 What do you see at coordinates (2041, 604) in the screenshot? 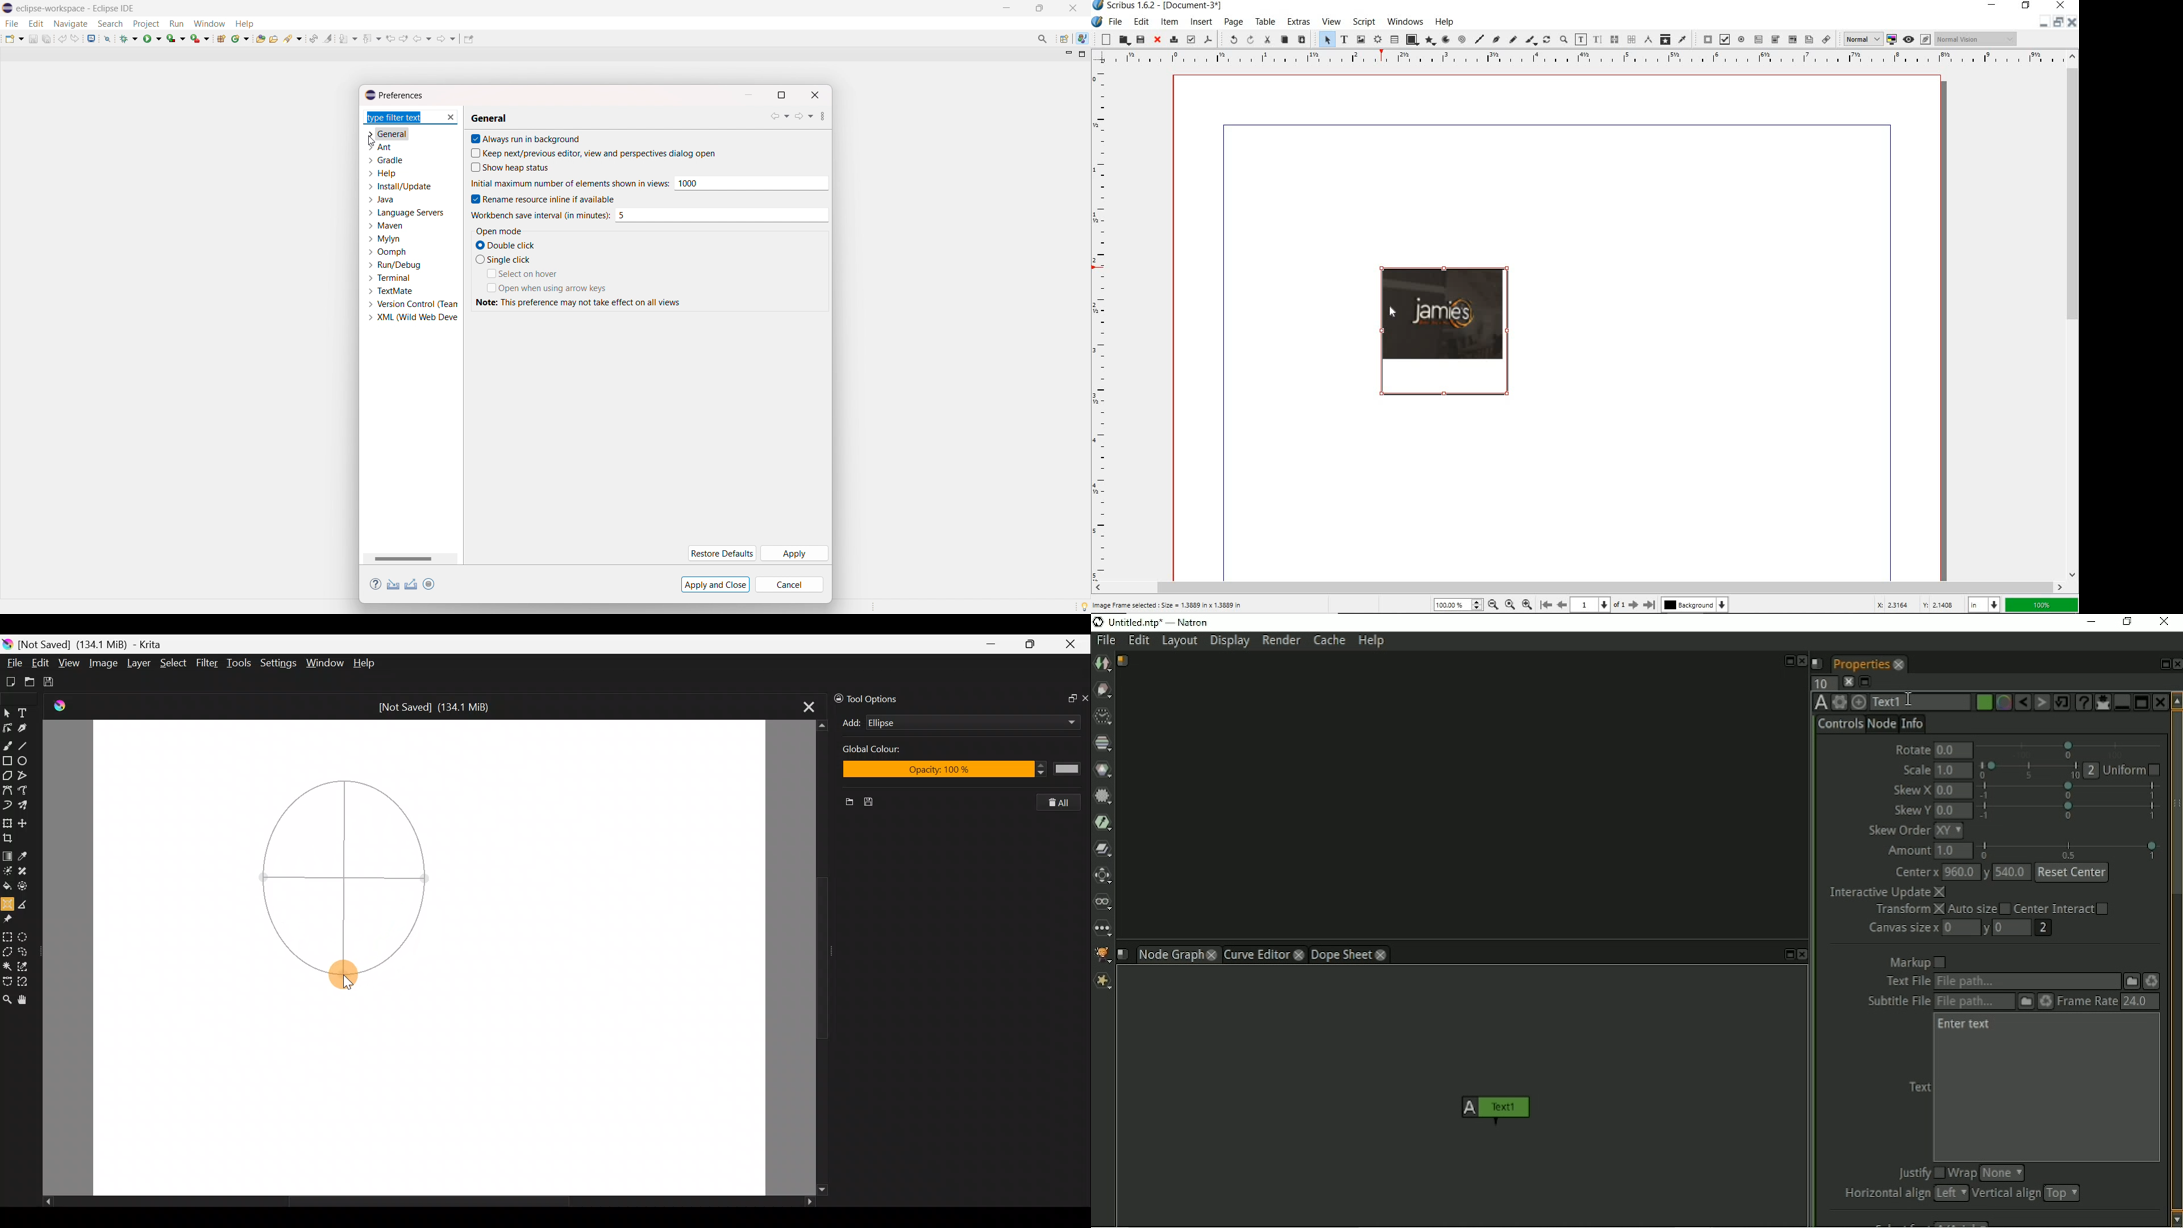
I see `zoom factor` at bounding box center [2041, 604].